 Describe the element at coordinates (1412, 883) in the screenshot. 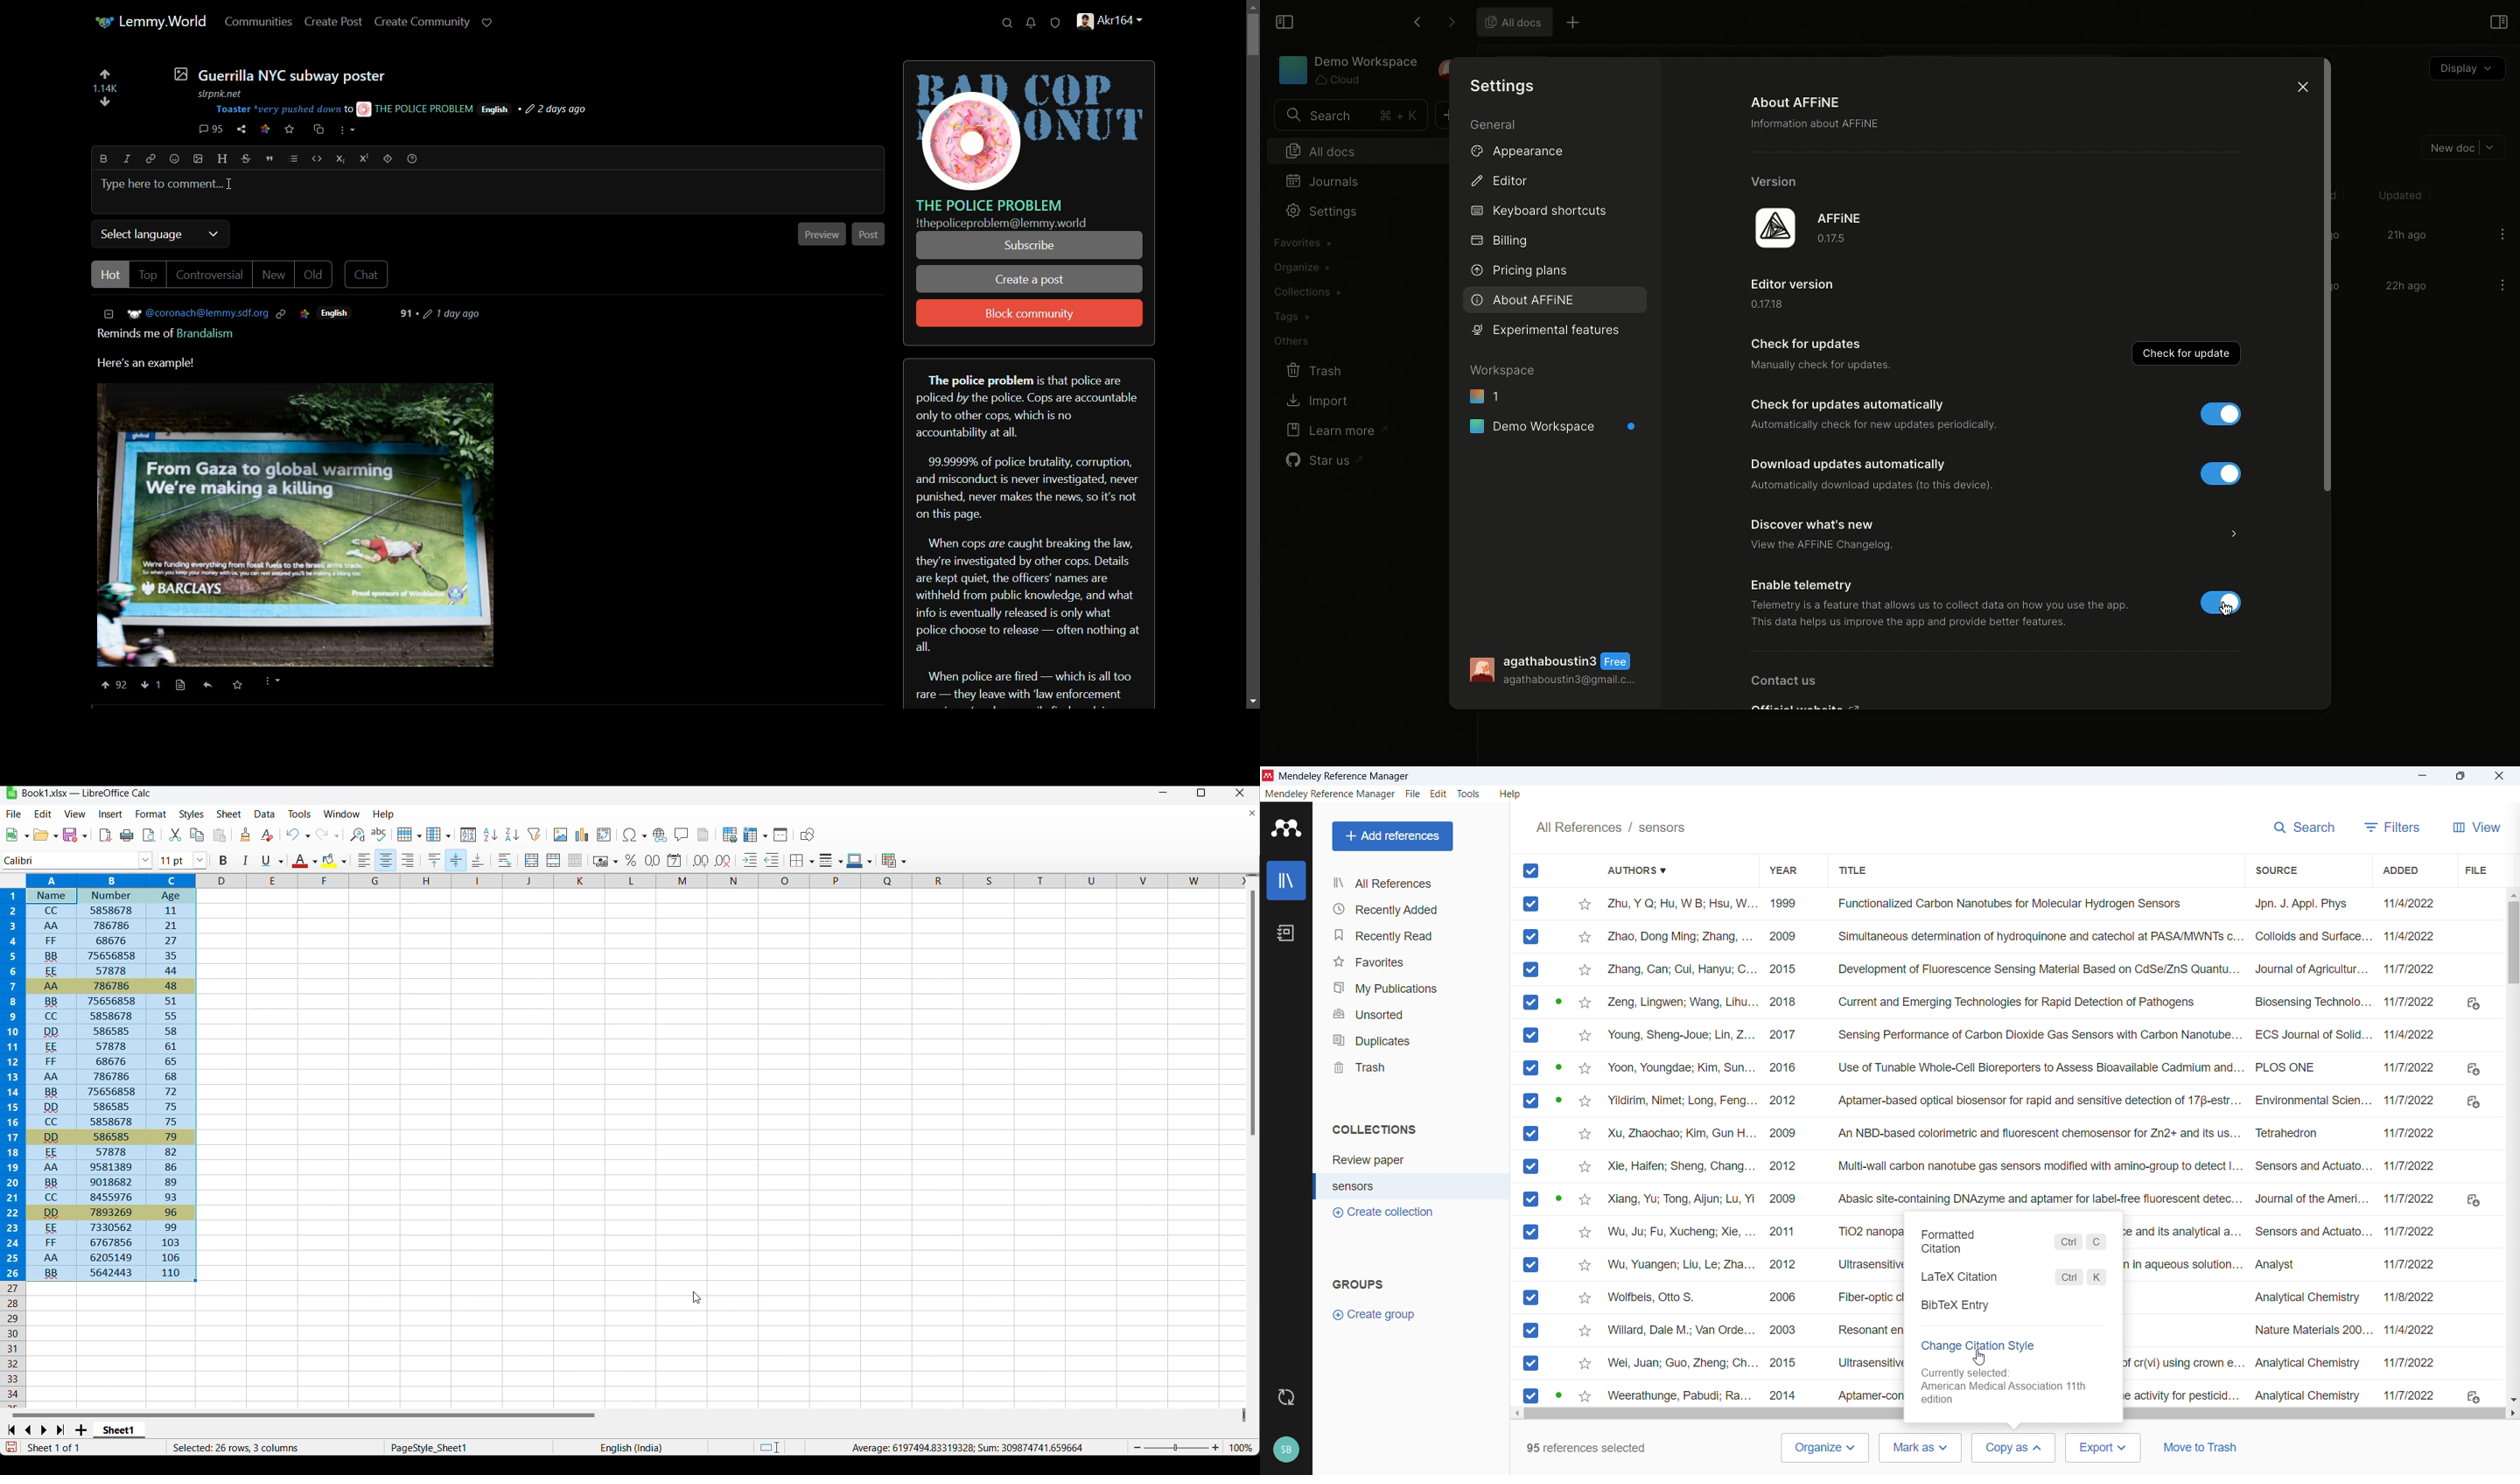

I see `all references` at that location.